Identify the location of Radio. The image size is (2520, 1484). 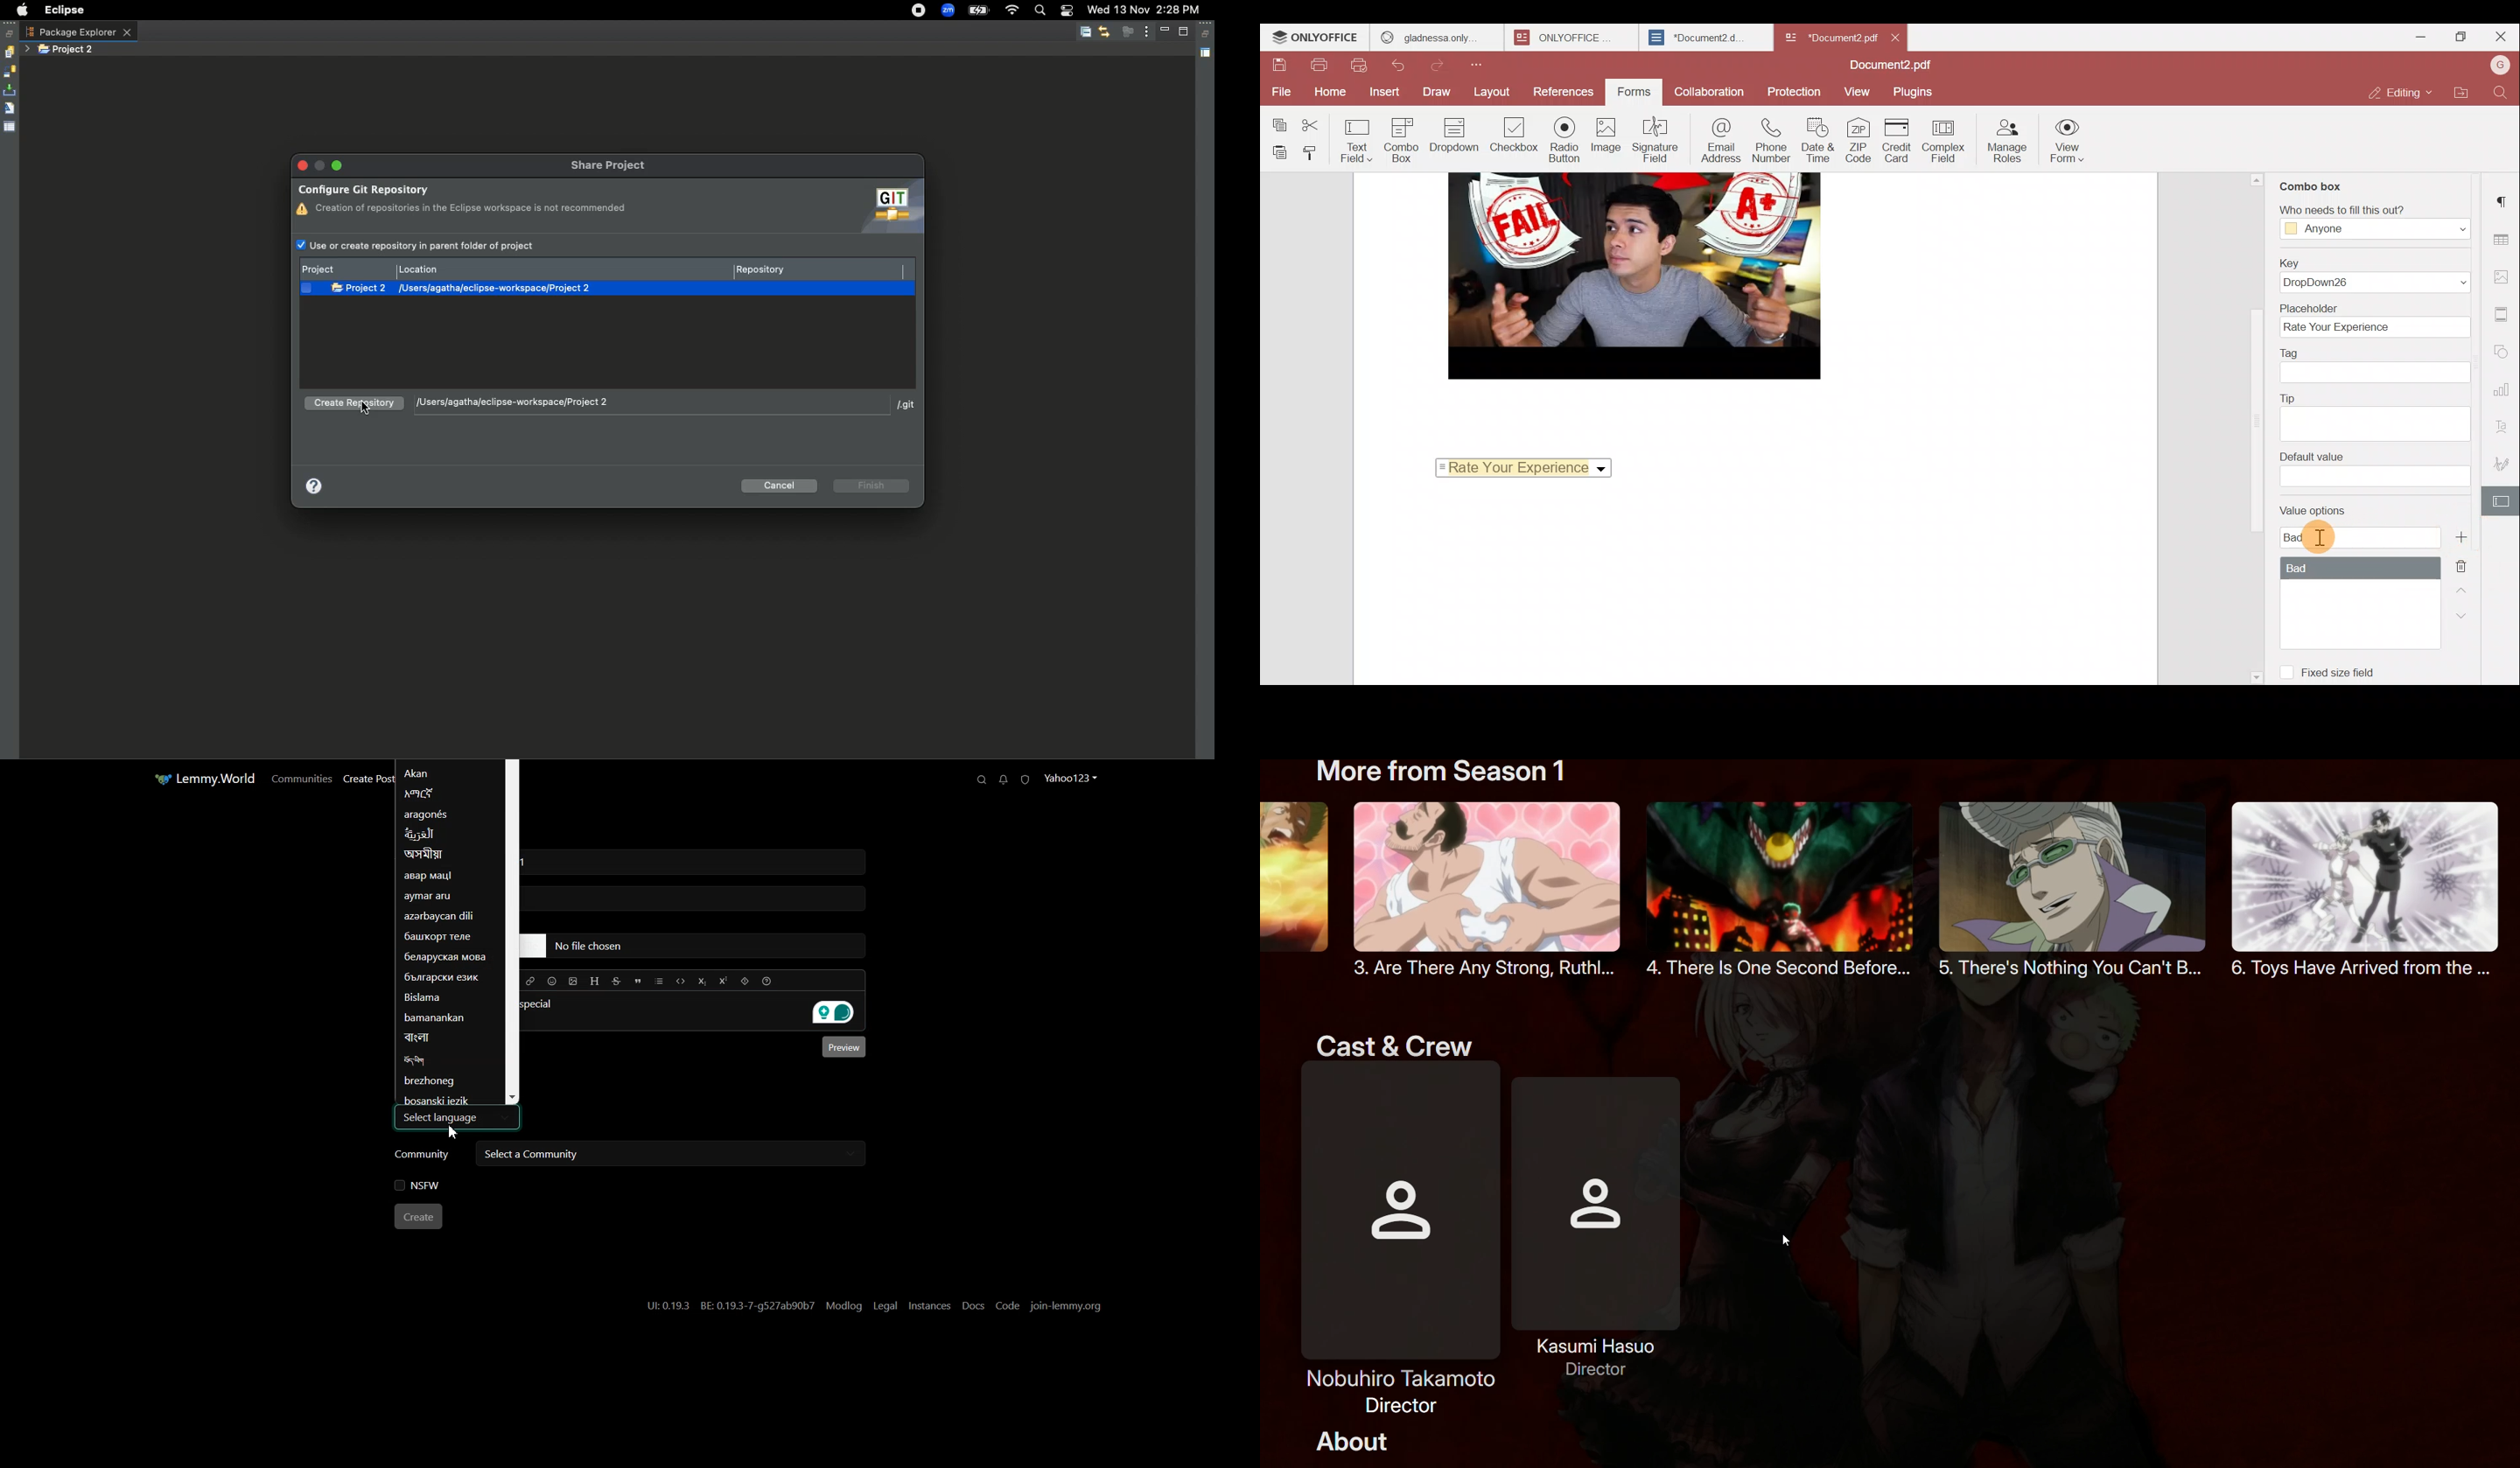
(1564, 140).